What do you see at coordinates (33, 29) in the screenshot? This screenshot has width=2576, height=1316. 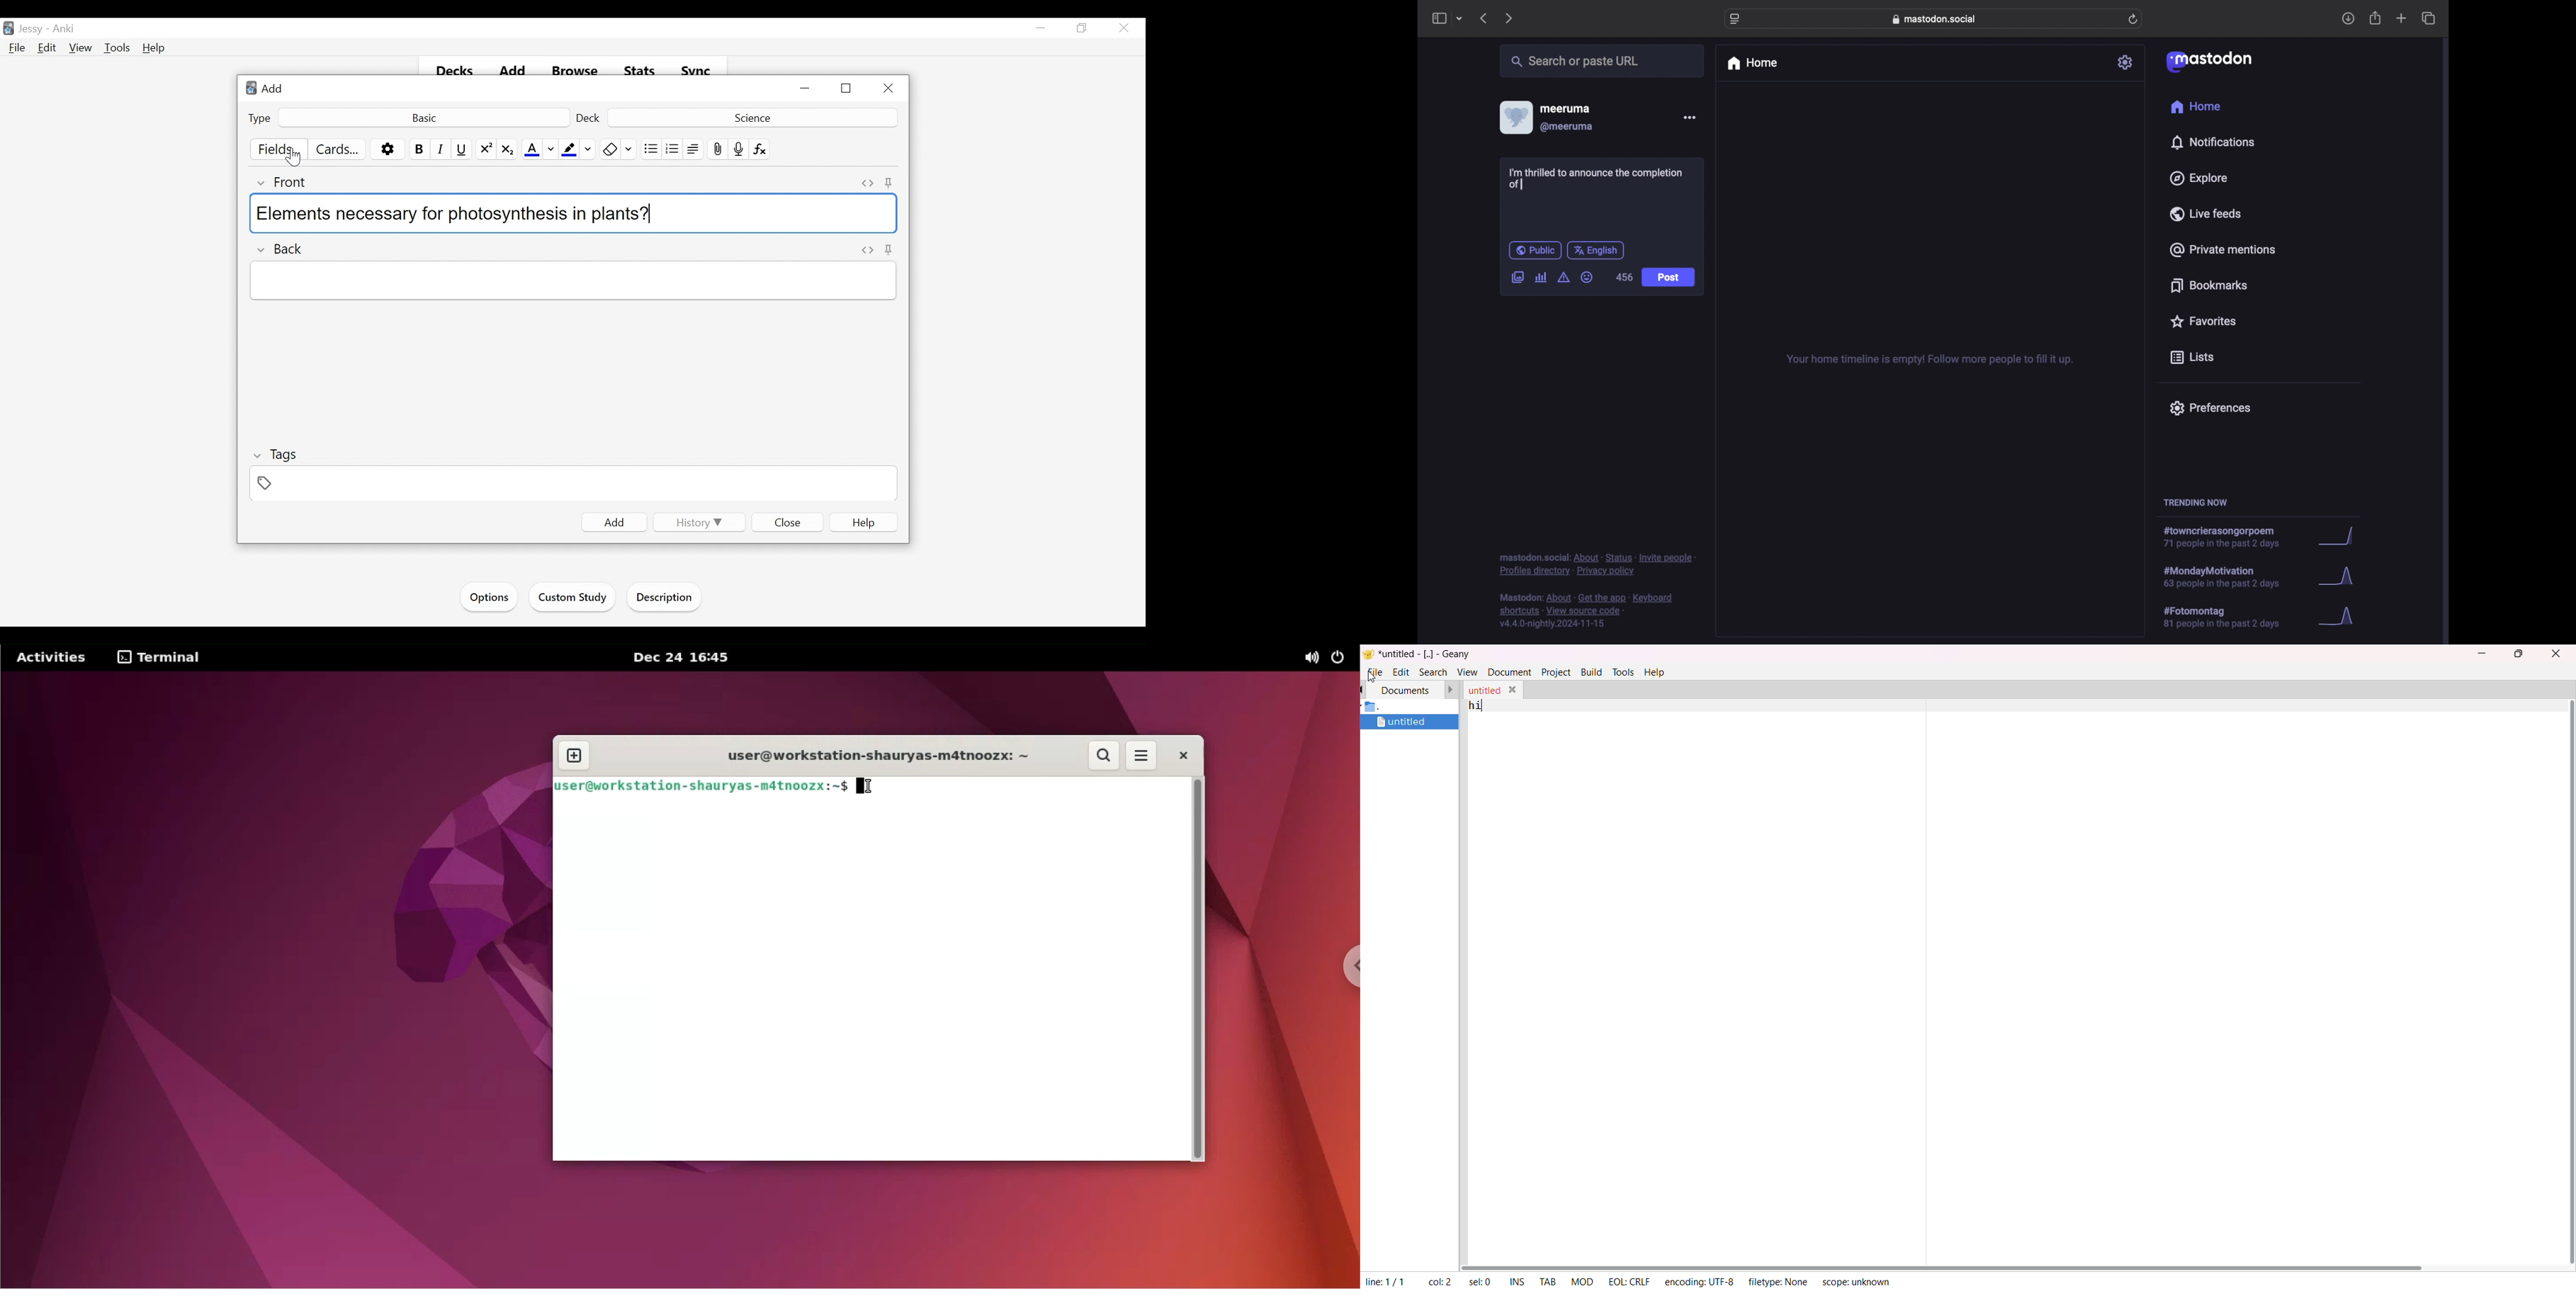 I see `User Name` at bounding box center [33, 29].